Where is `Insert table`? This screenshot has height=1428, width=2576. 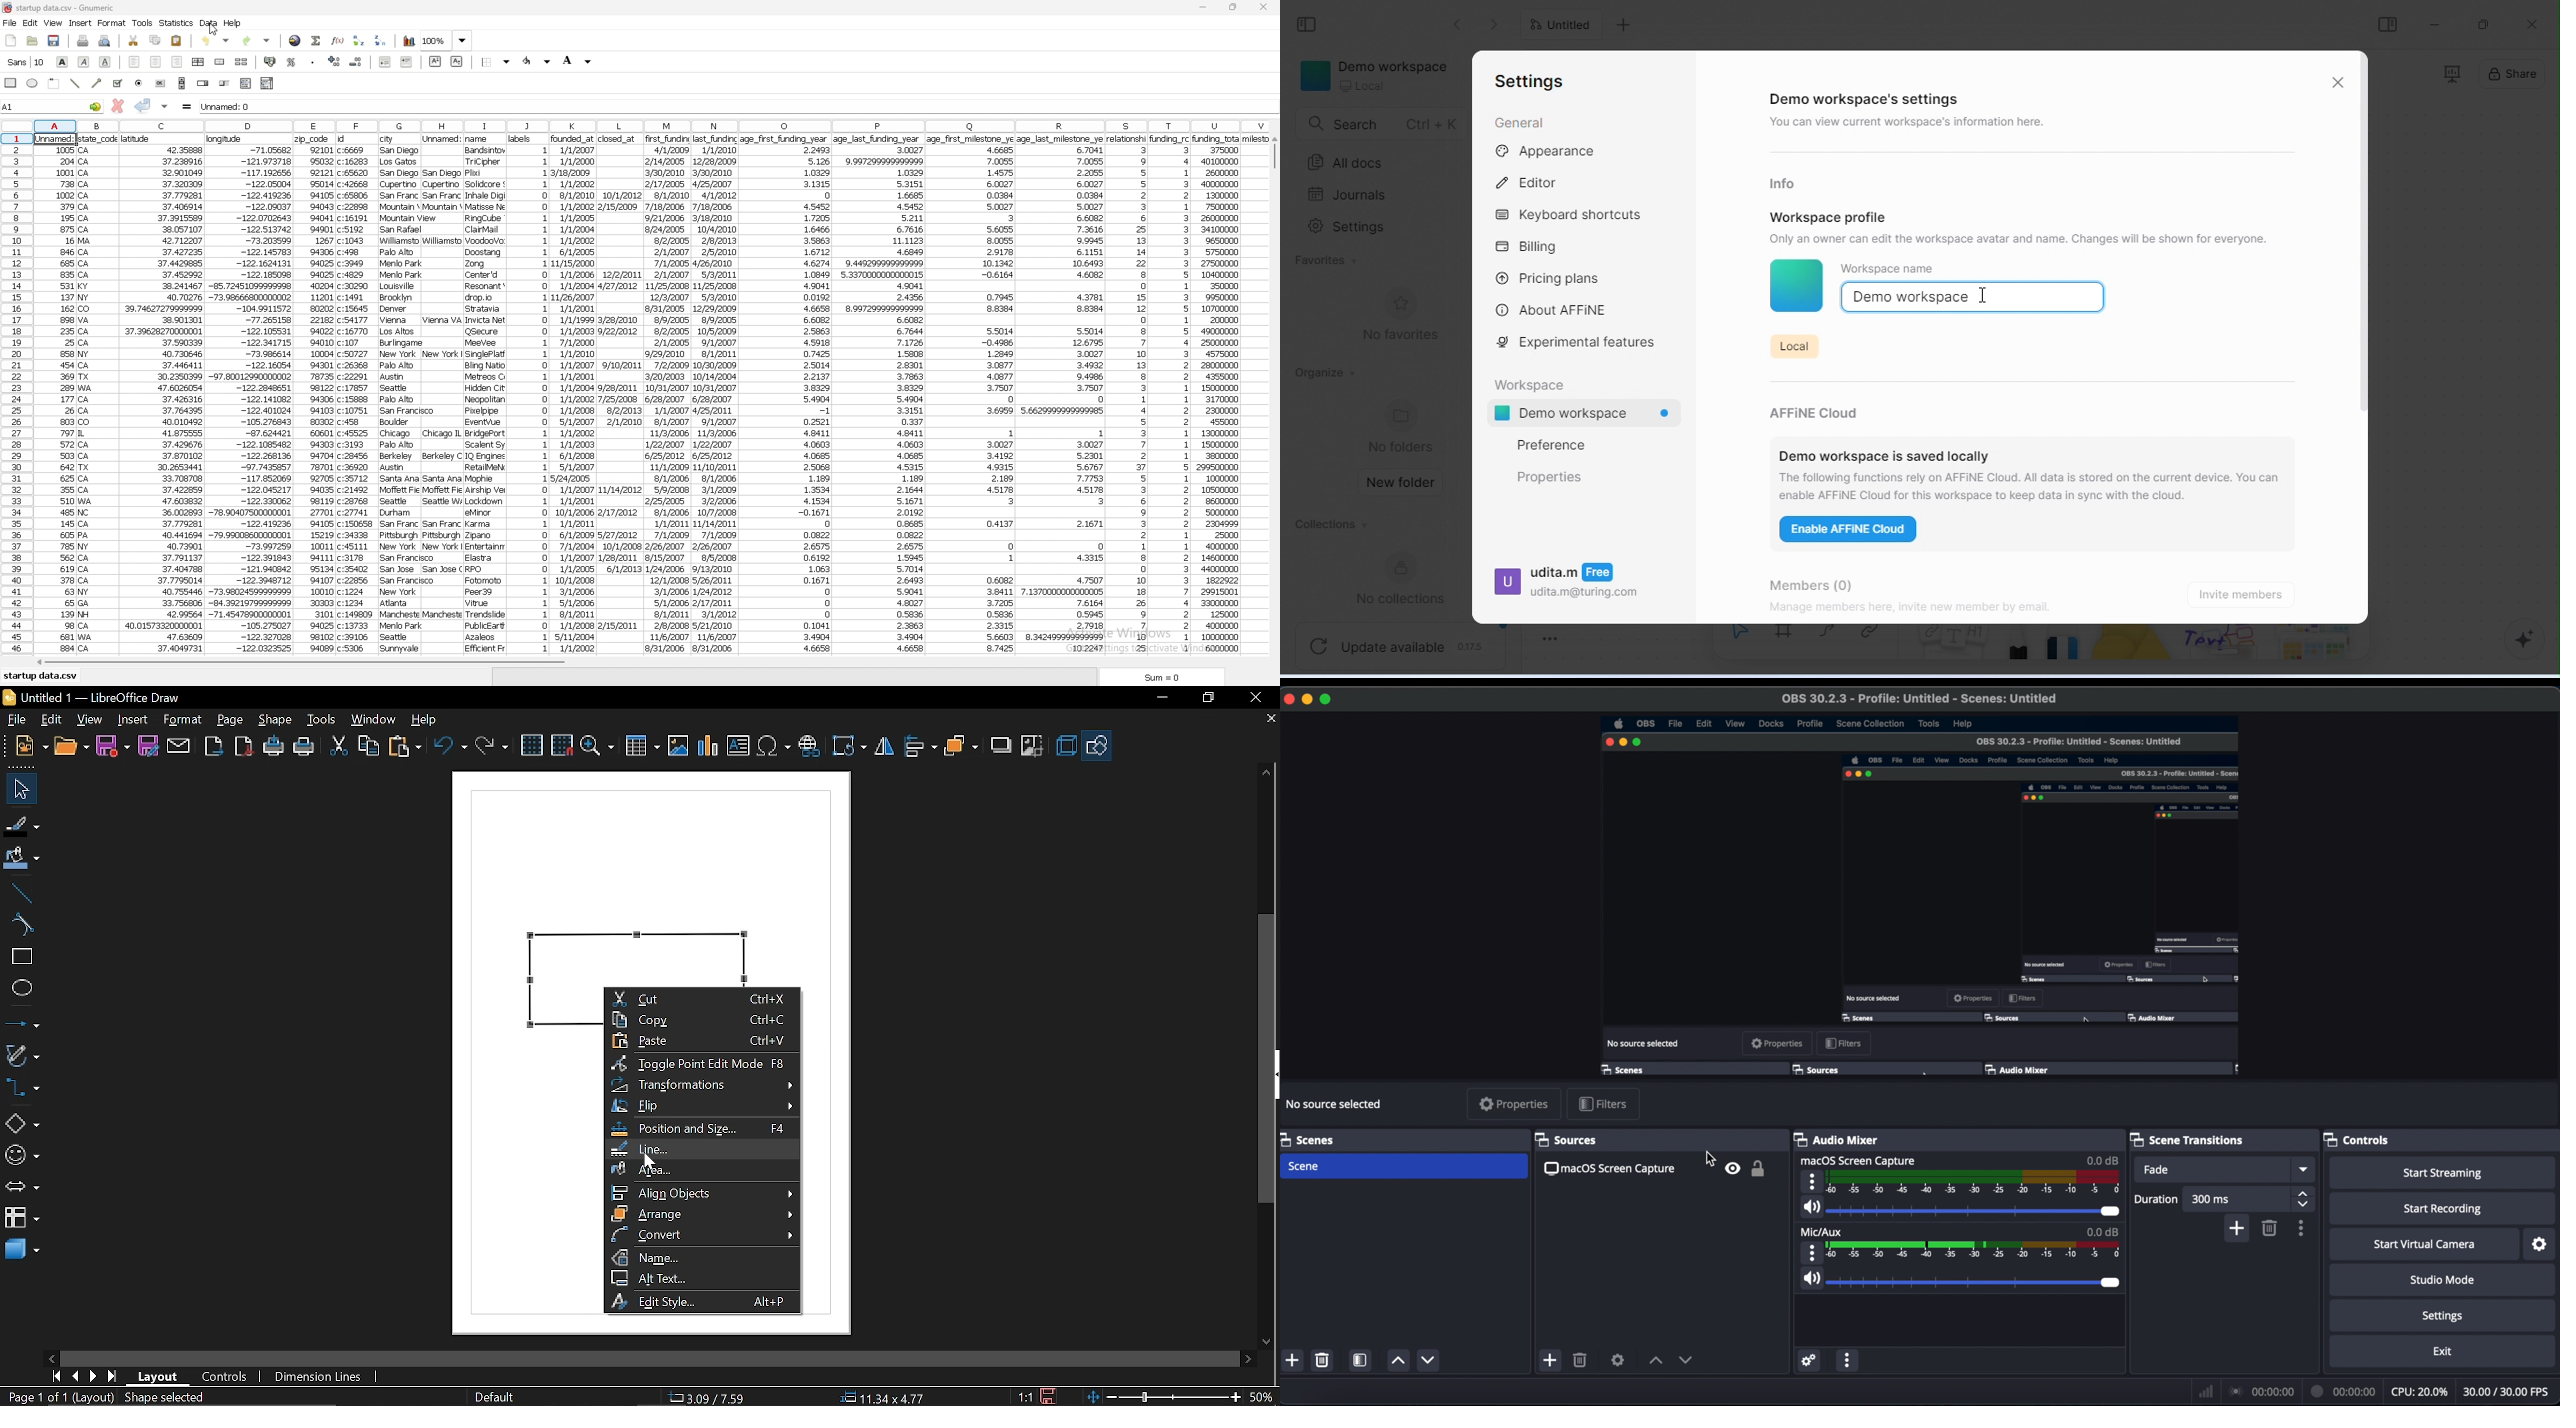
Insert table is located at coordinates (642, 746).